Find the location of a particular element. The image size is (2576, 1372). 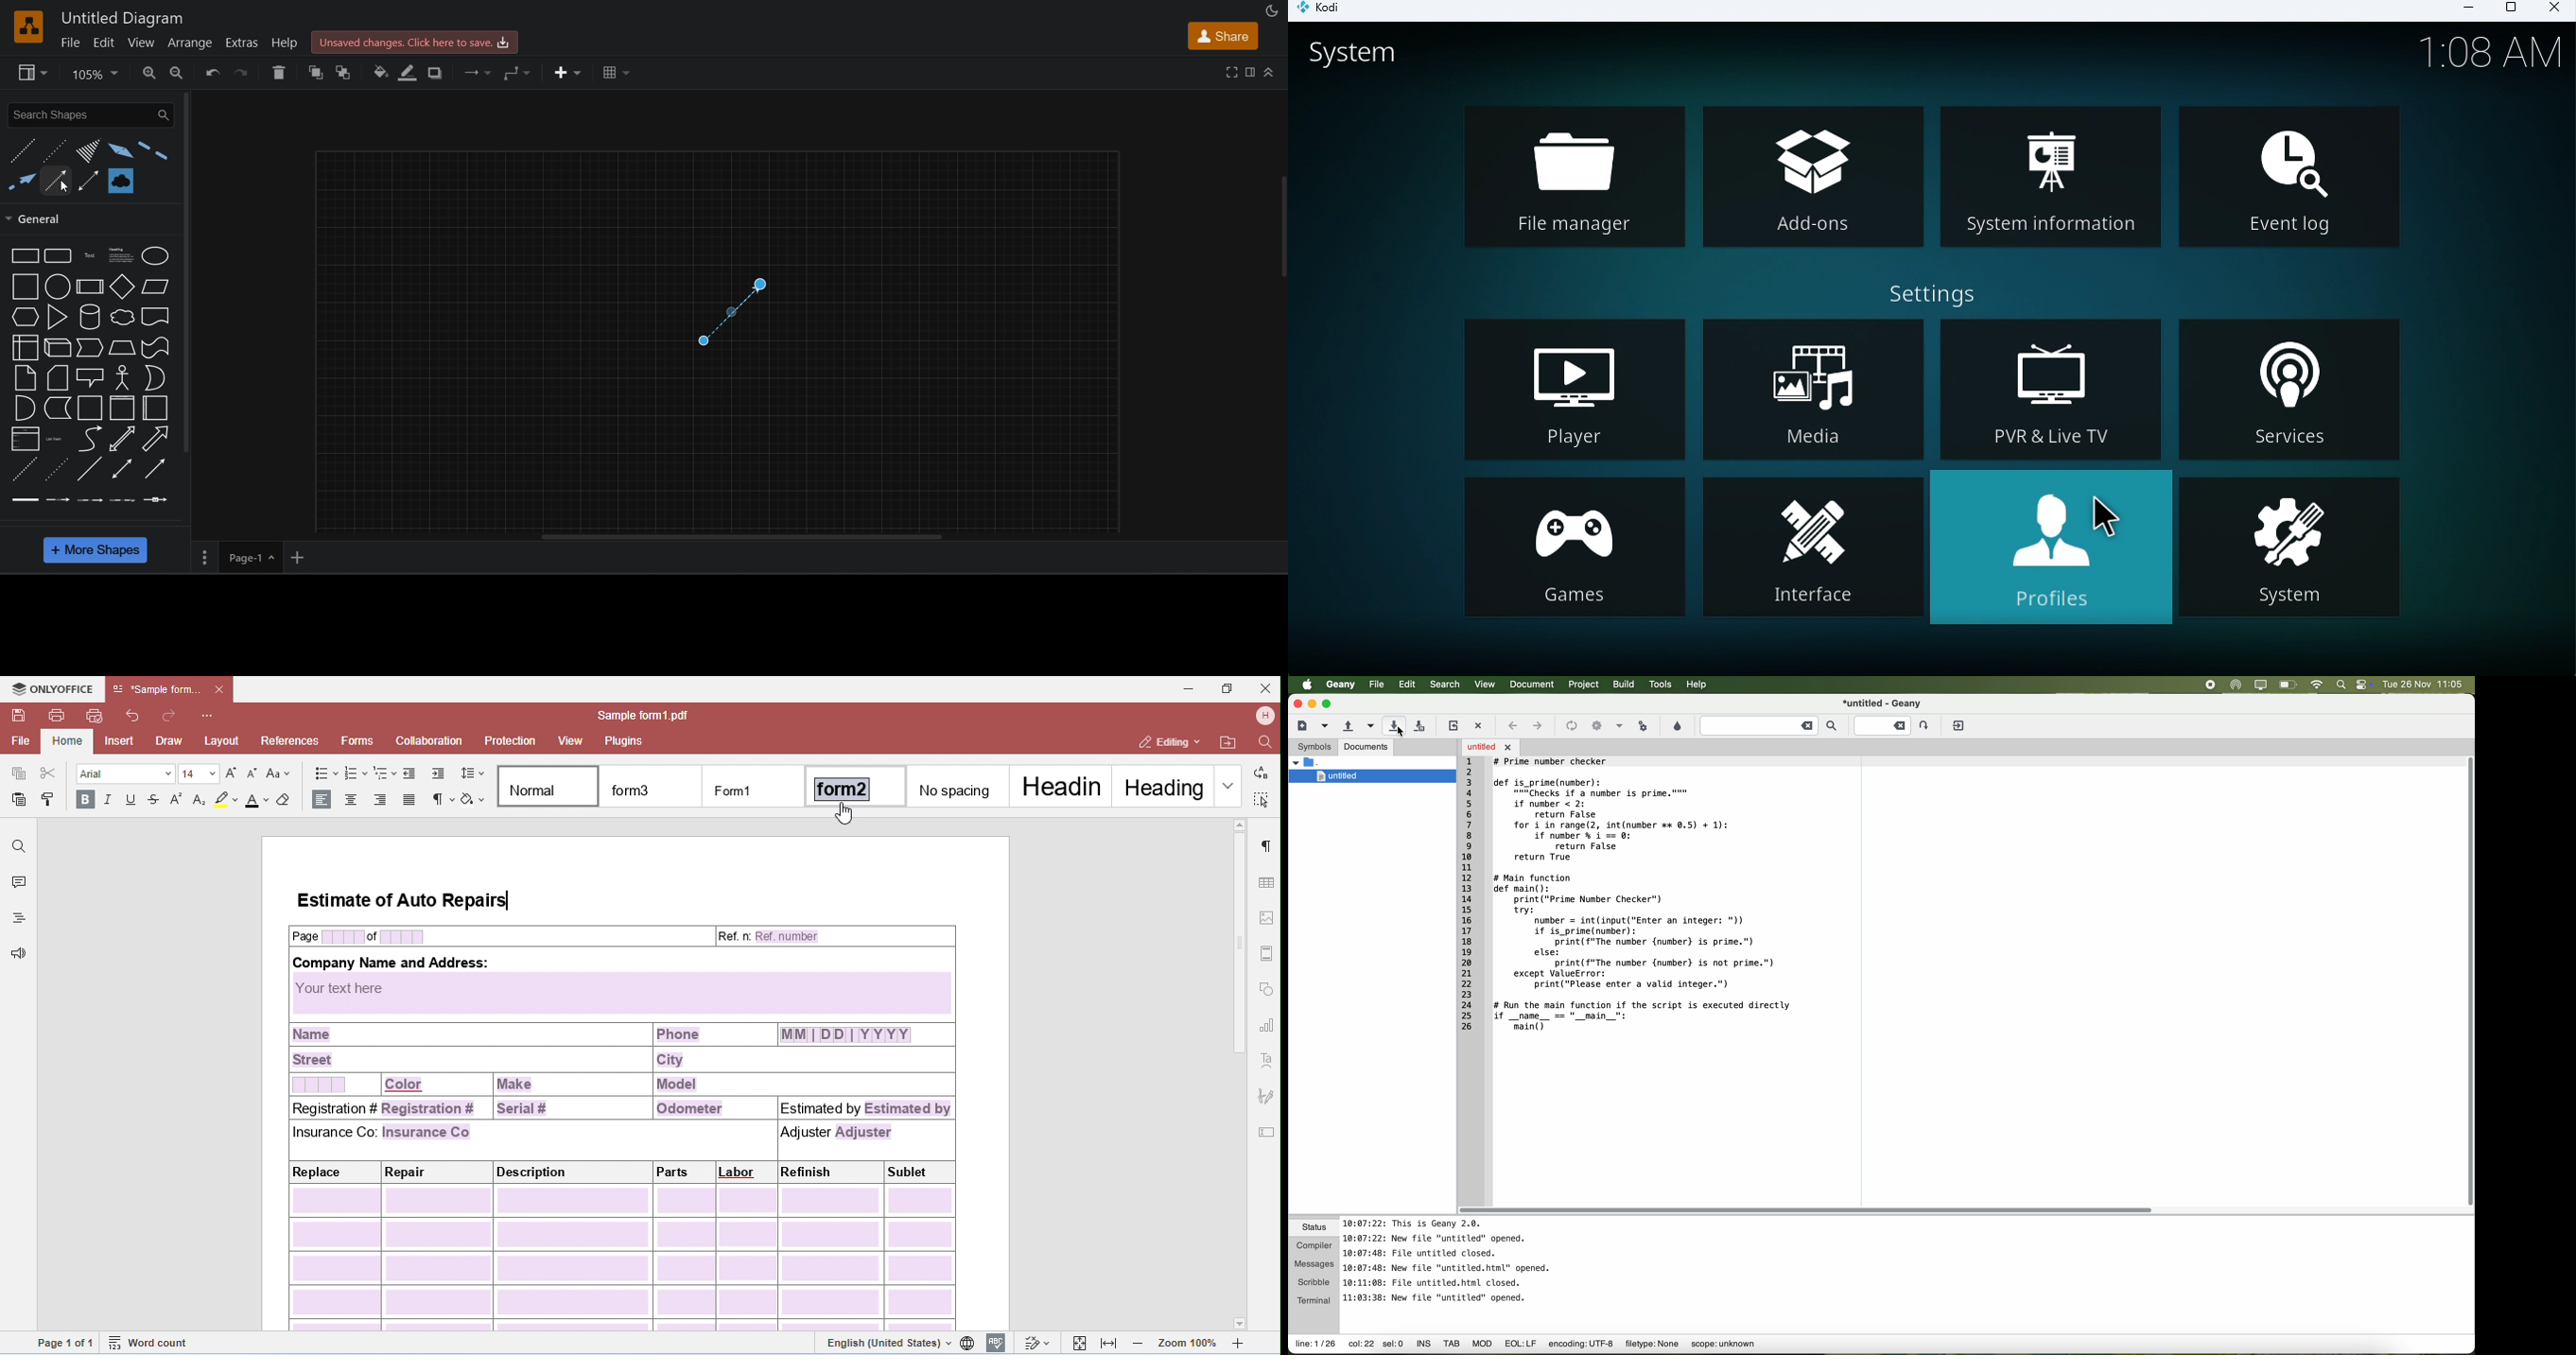

edit is located at coordinates (103, 42).